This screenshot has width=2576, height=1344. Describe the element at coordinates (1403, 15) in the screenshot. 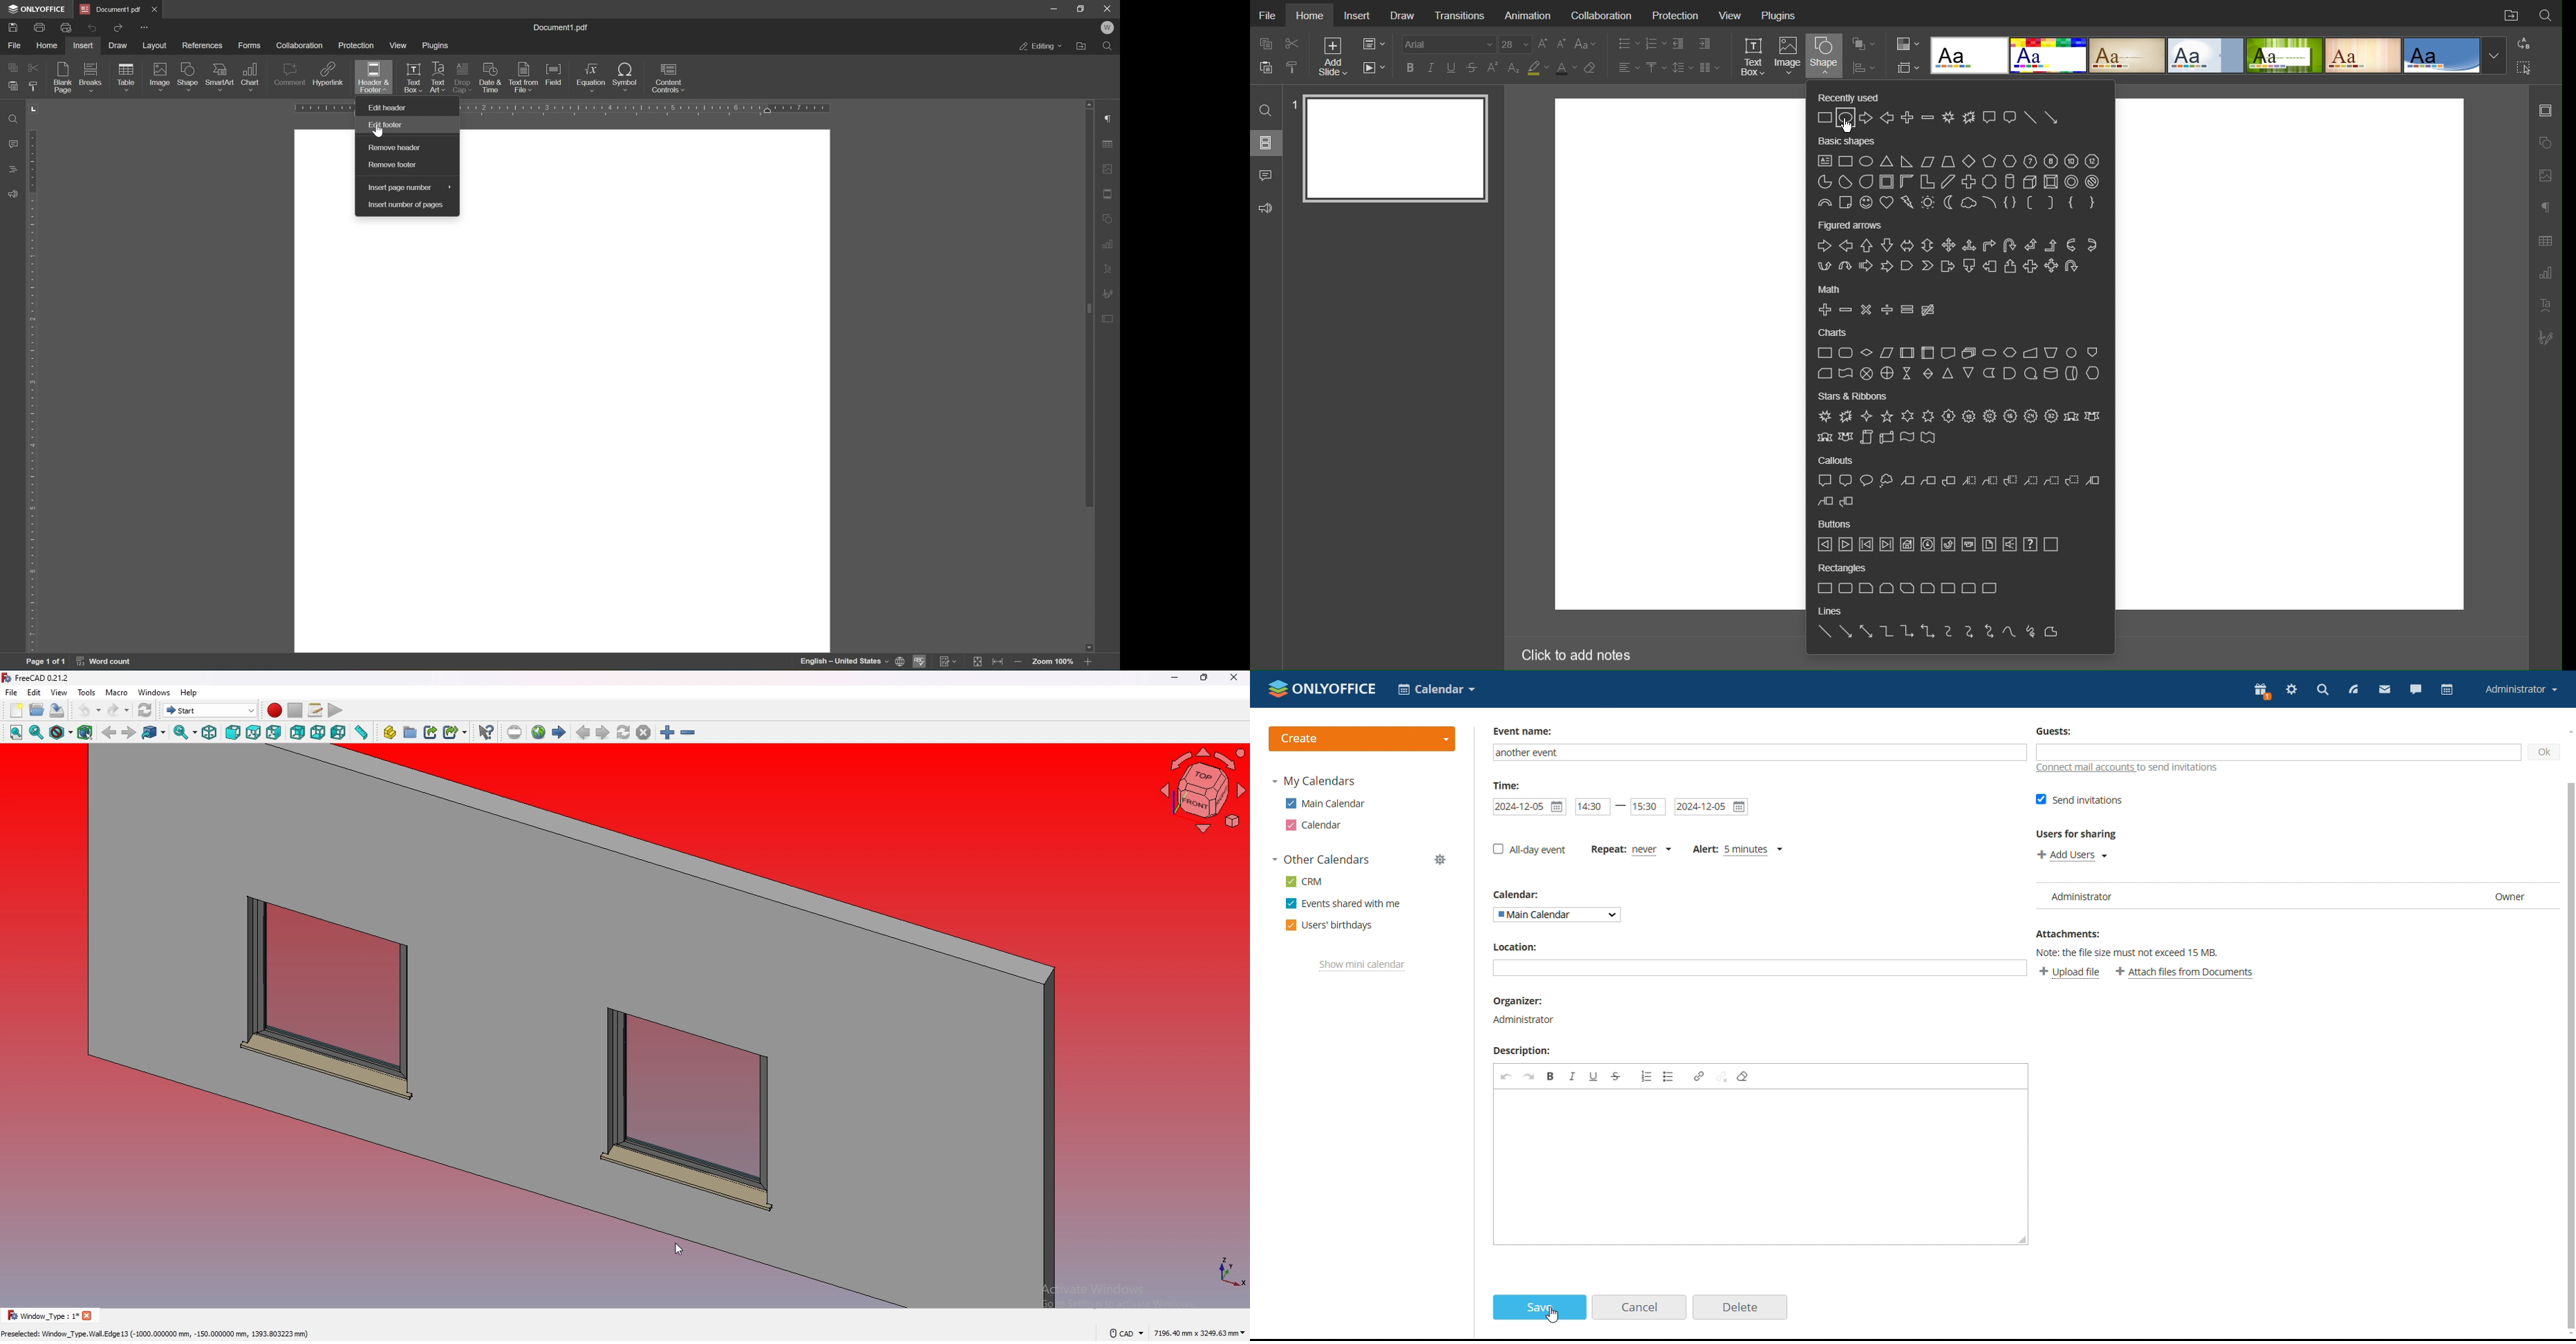

I see `Draw` at that location.